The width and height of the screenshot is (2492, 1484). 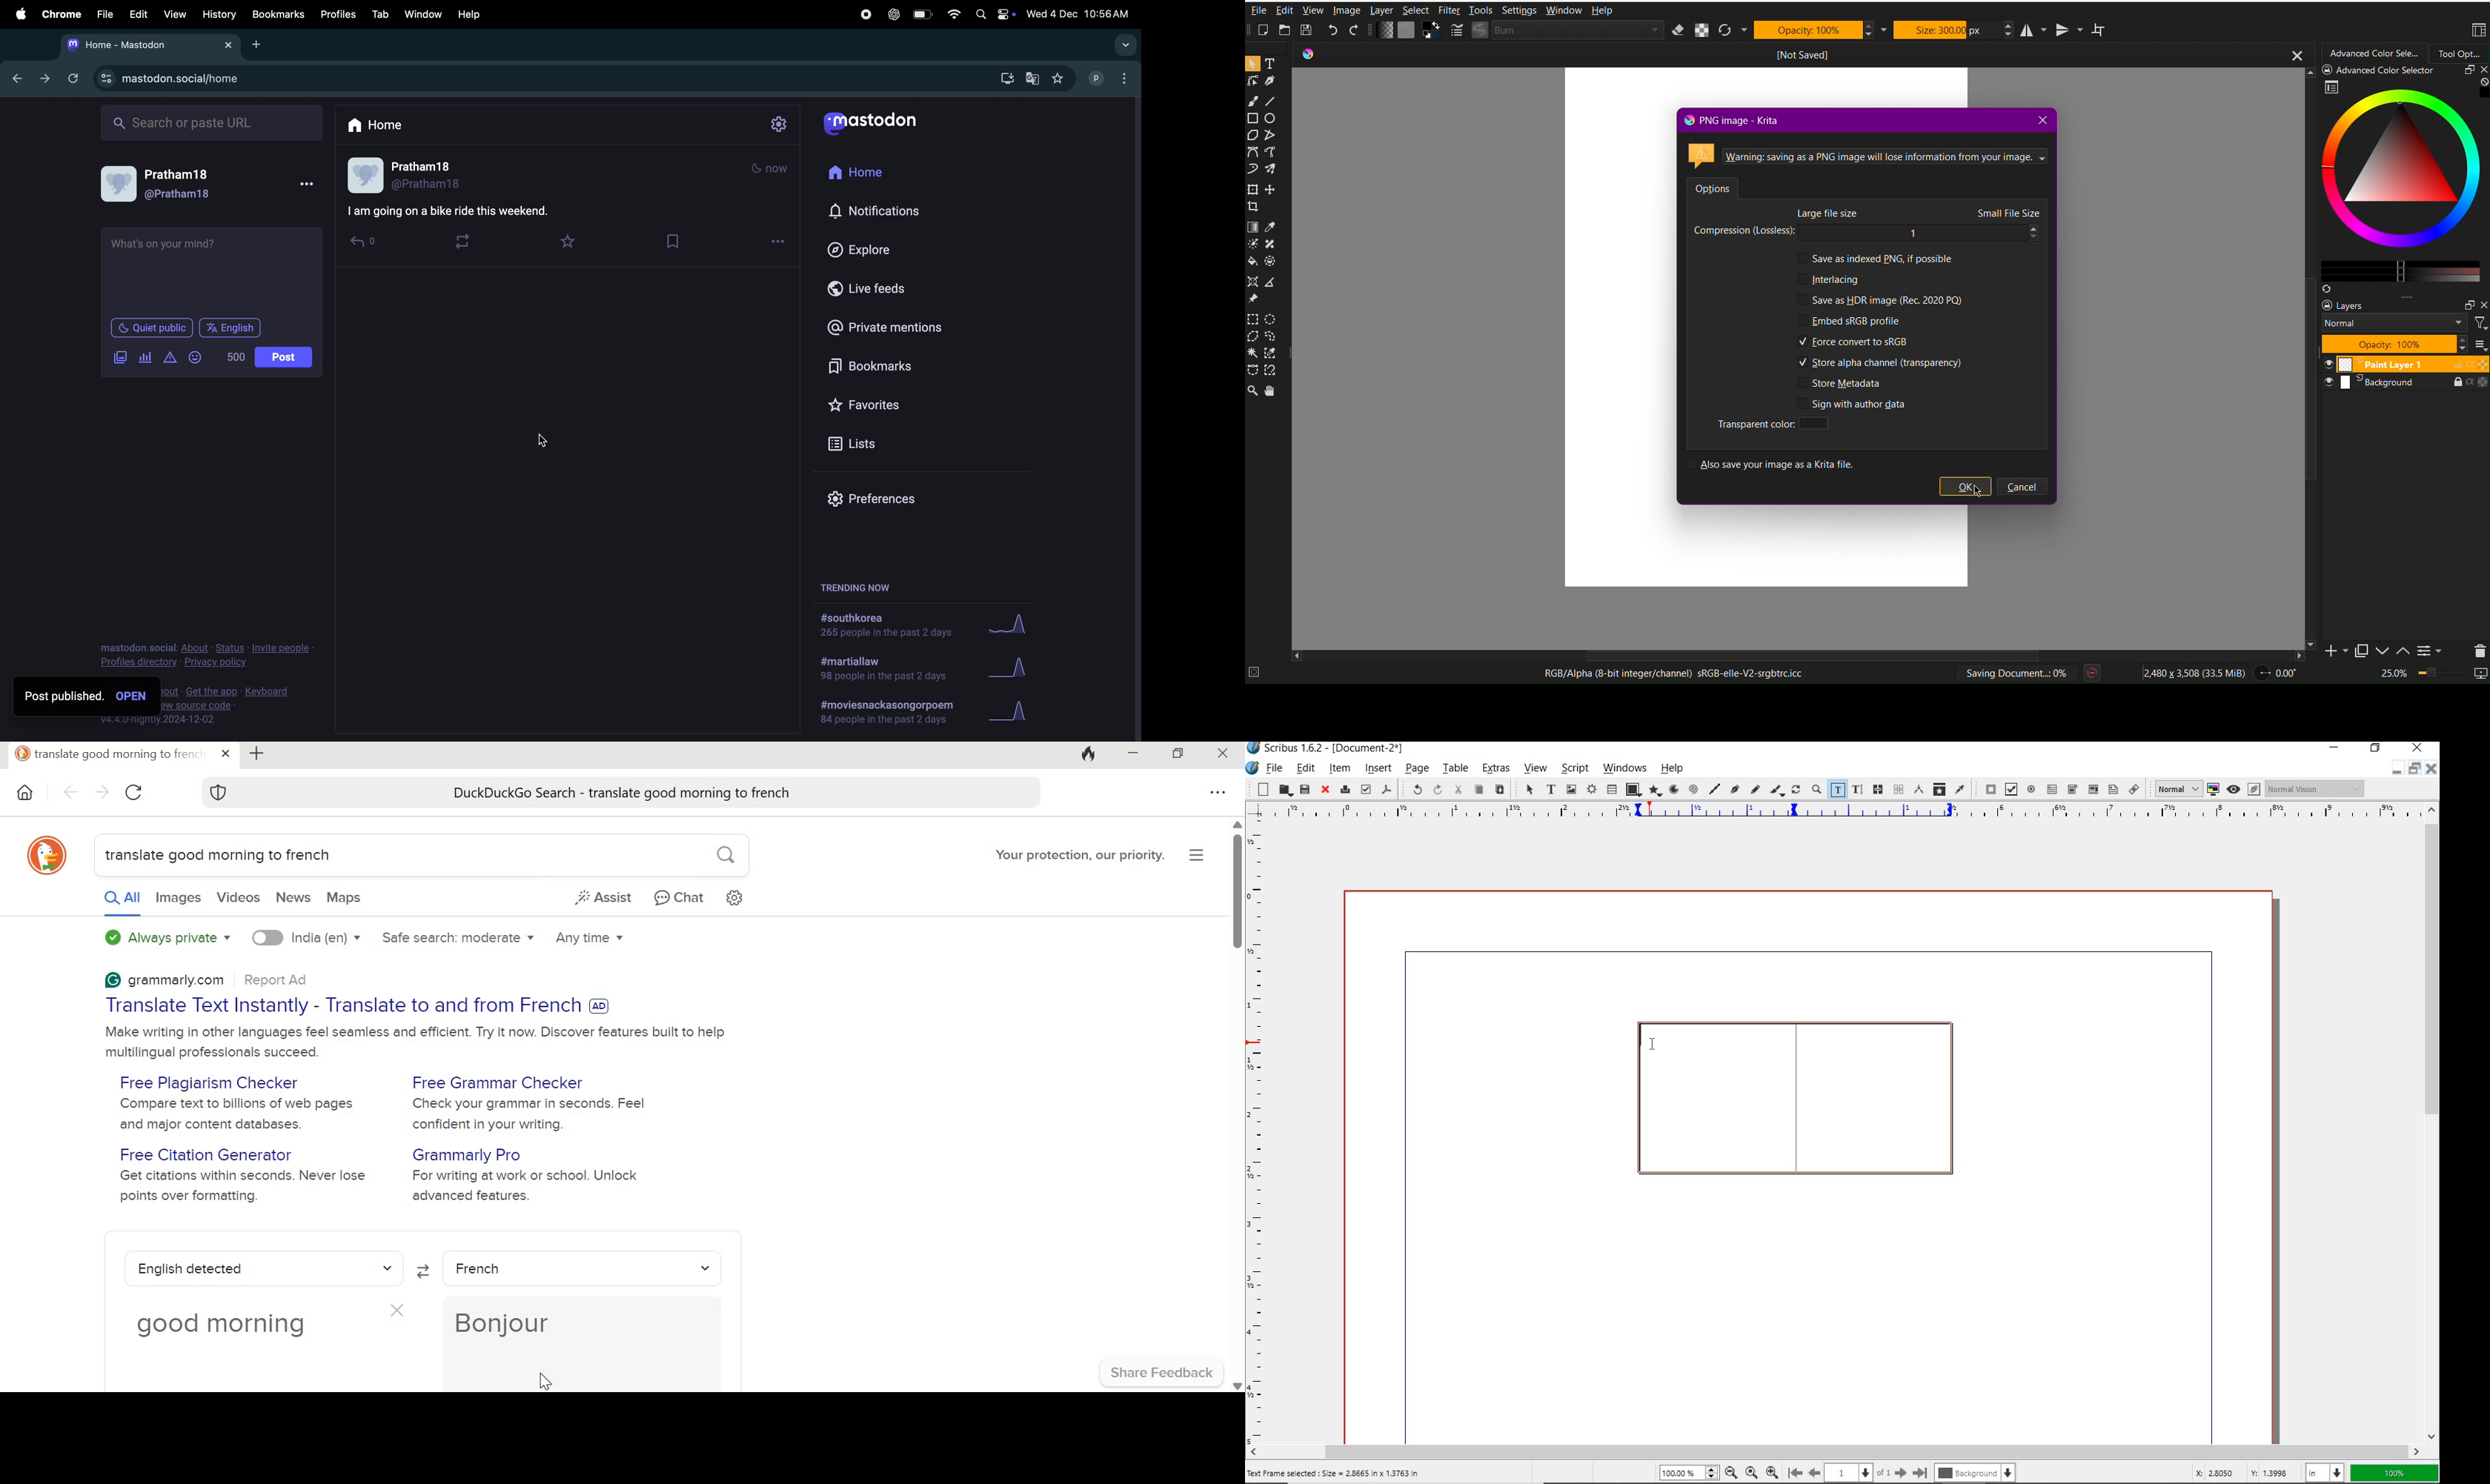 I want to click on Images, so click(x=179, y=899).